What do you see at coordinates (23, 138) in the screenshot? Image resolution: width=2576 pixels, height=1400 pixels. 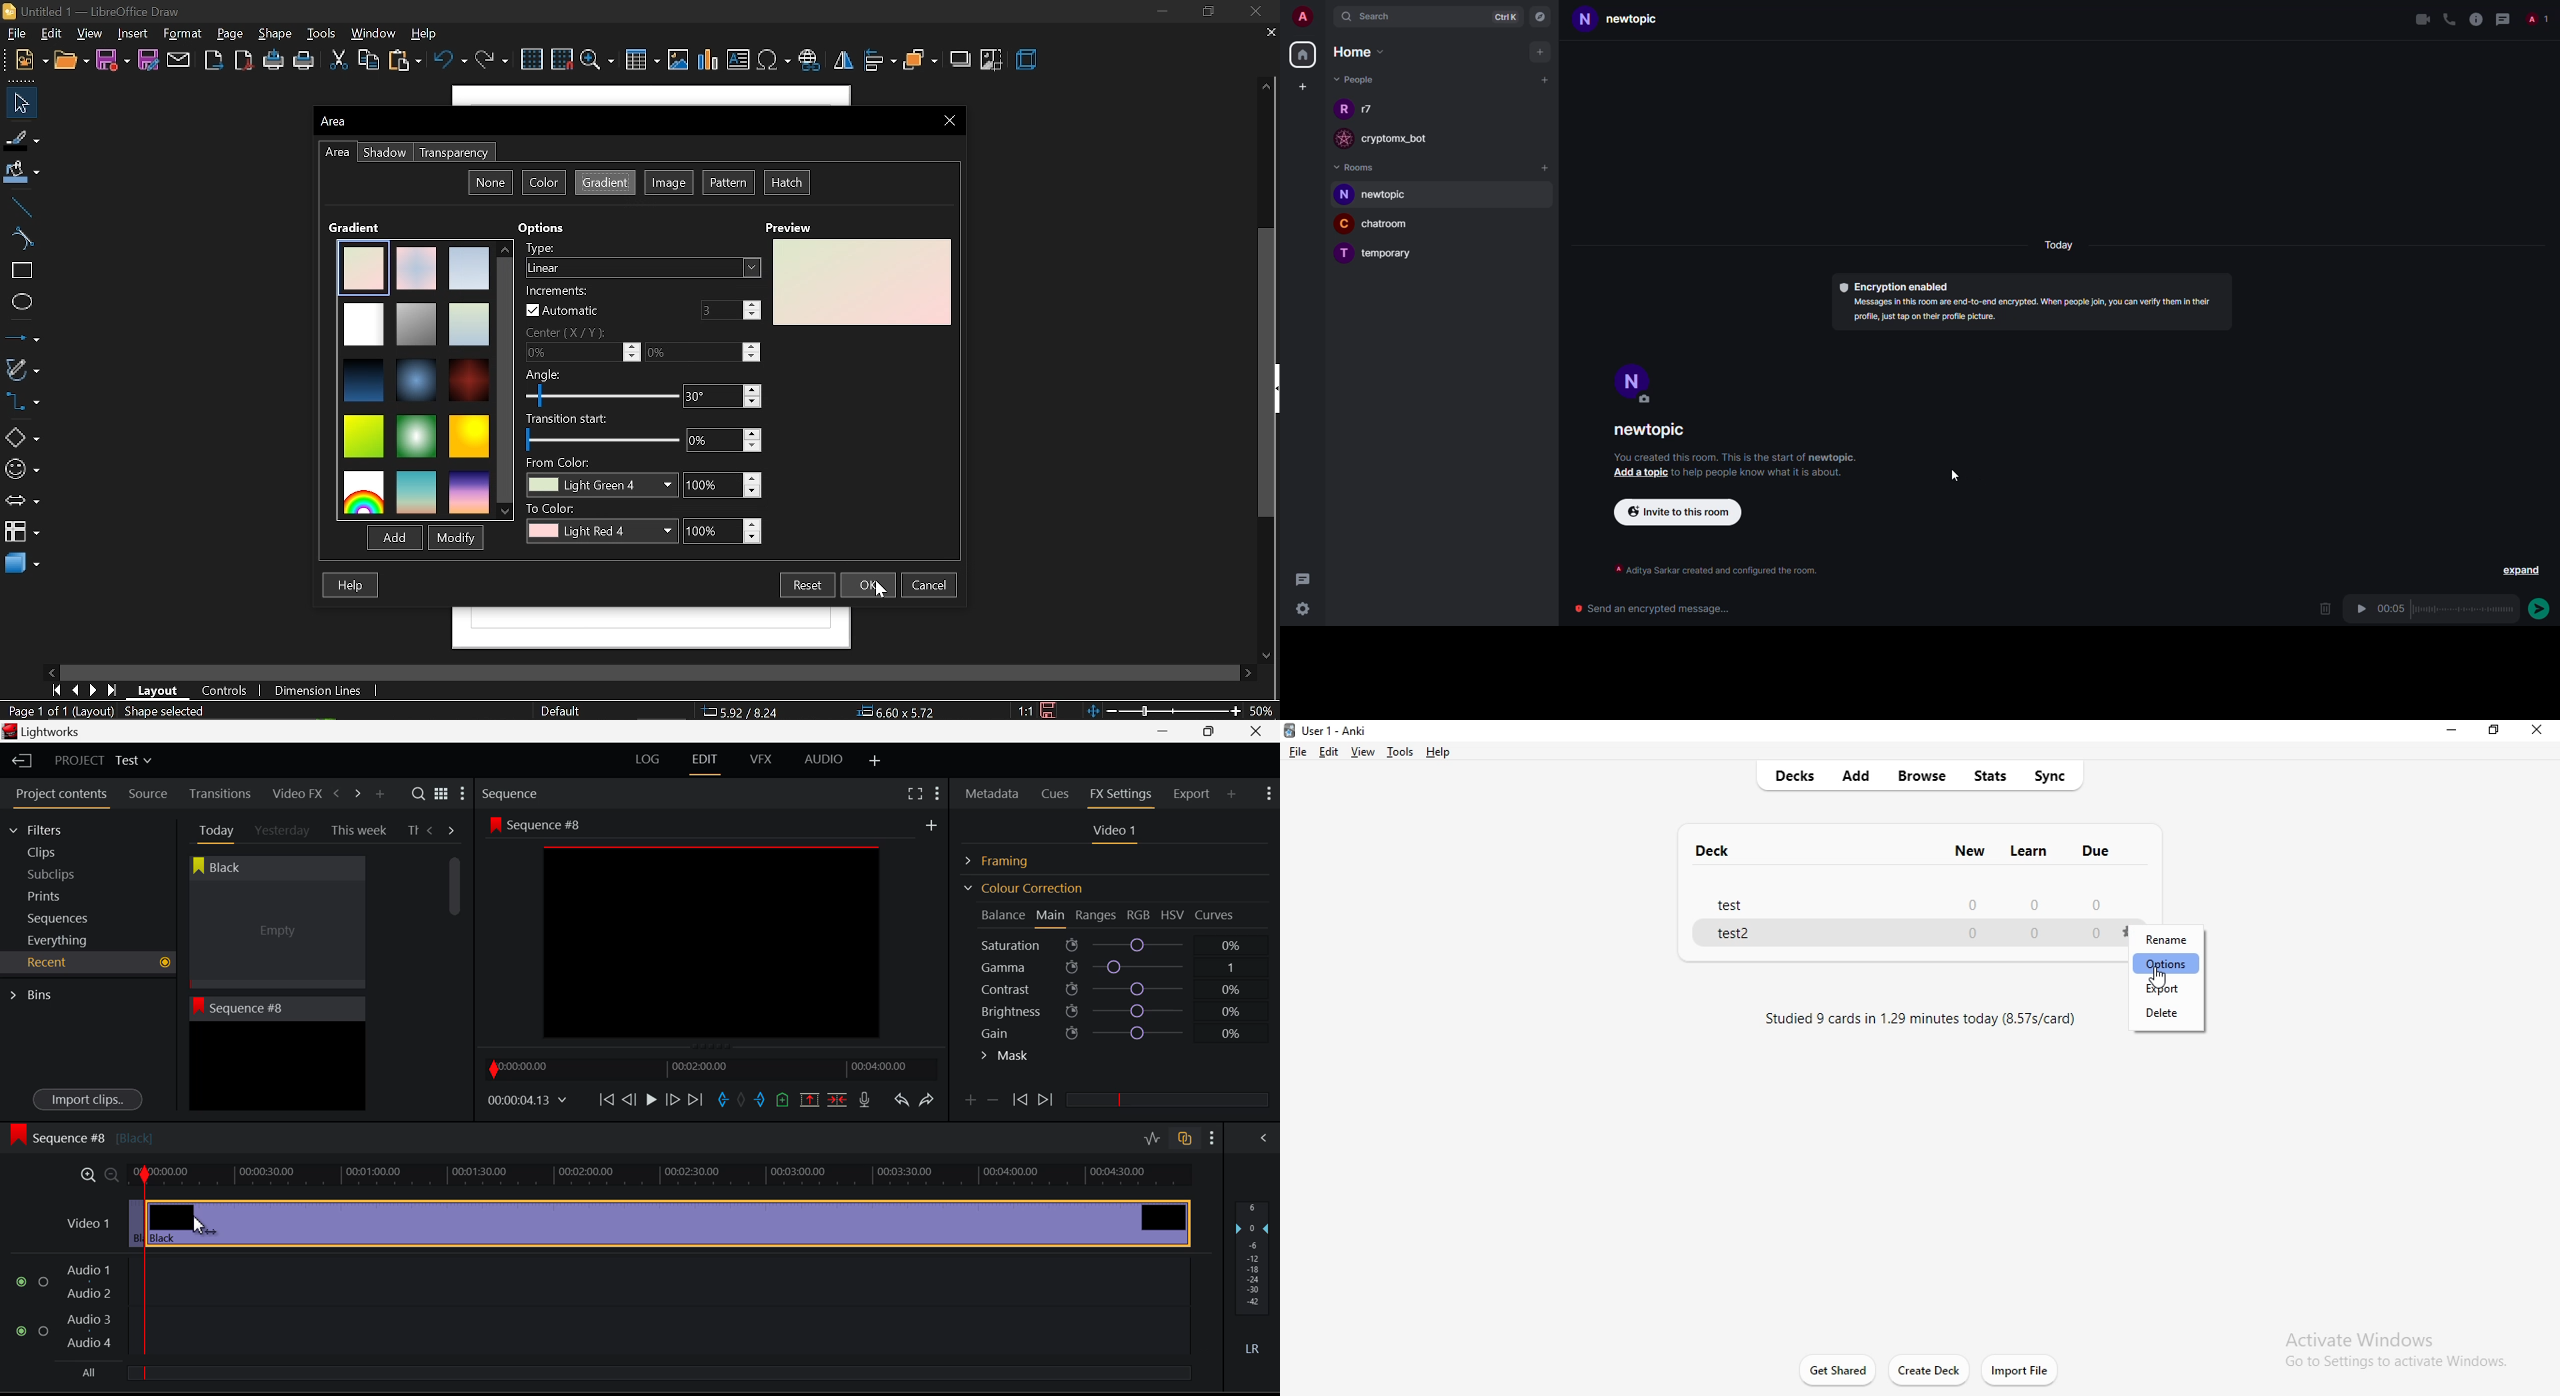 I see `fill line` at bounding box center [23, 138].